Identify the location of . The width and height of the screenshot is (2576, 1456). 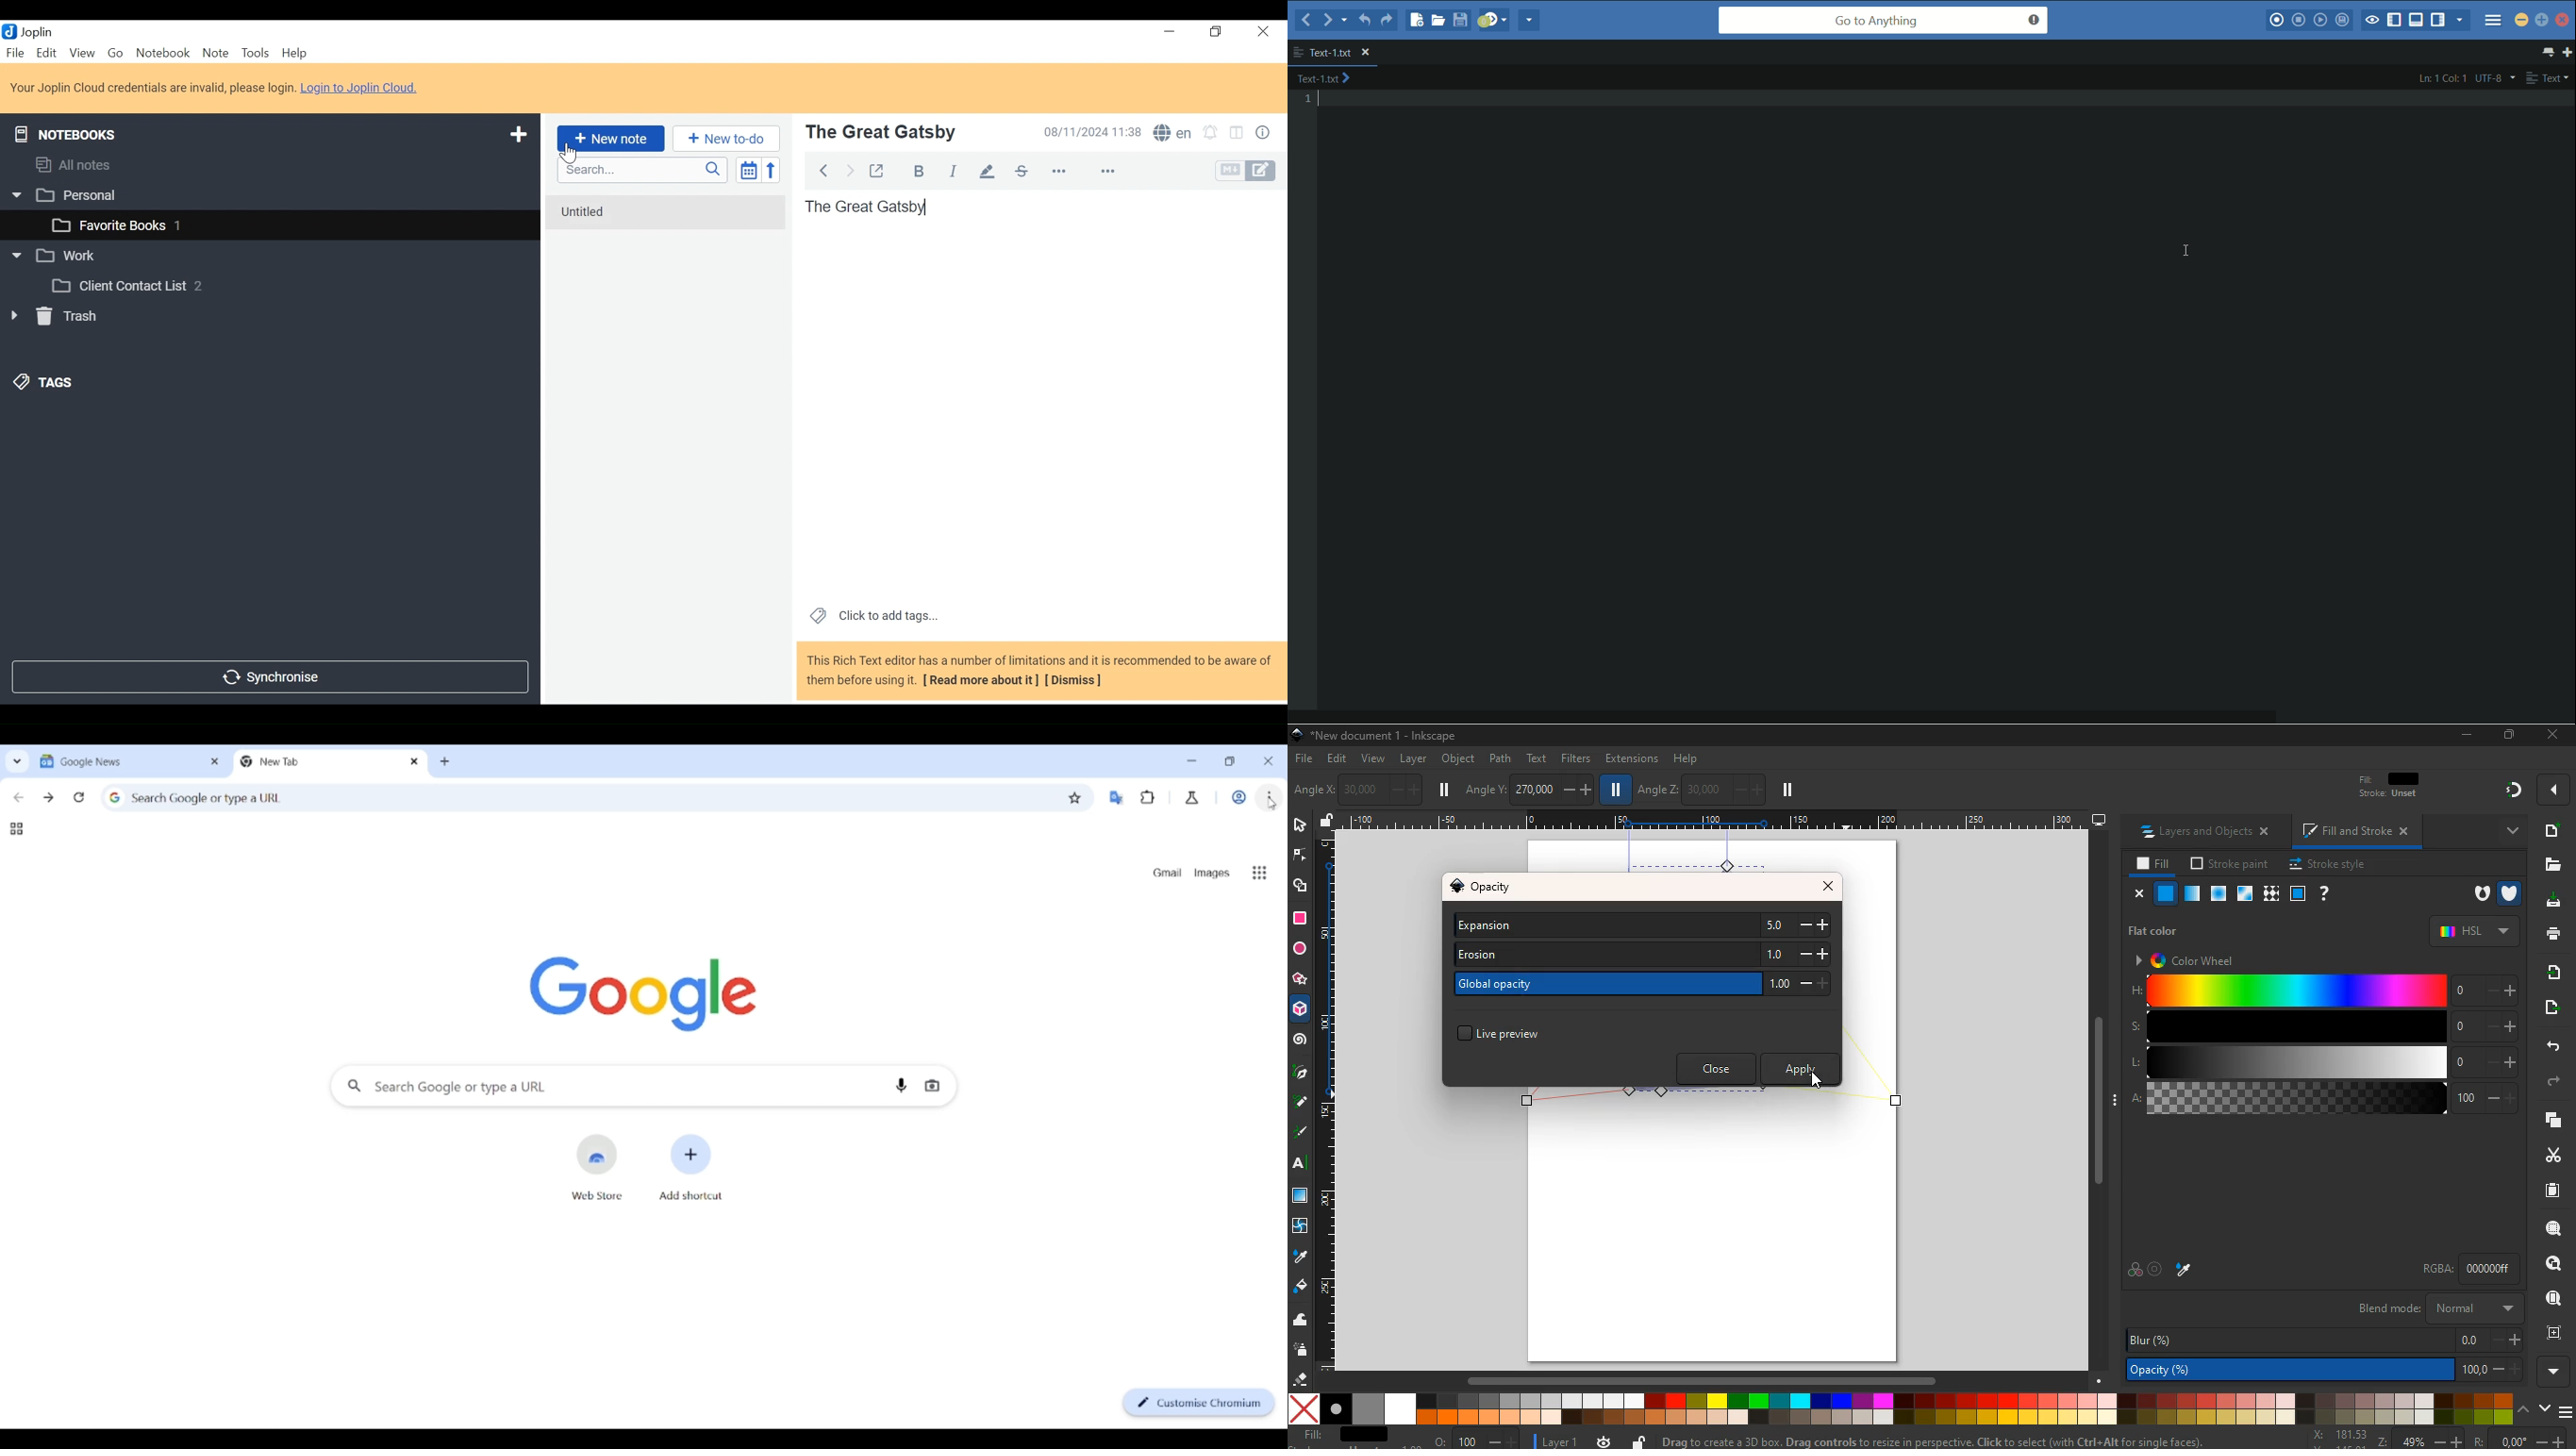
(296, 52).